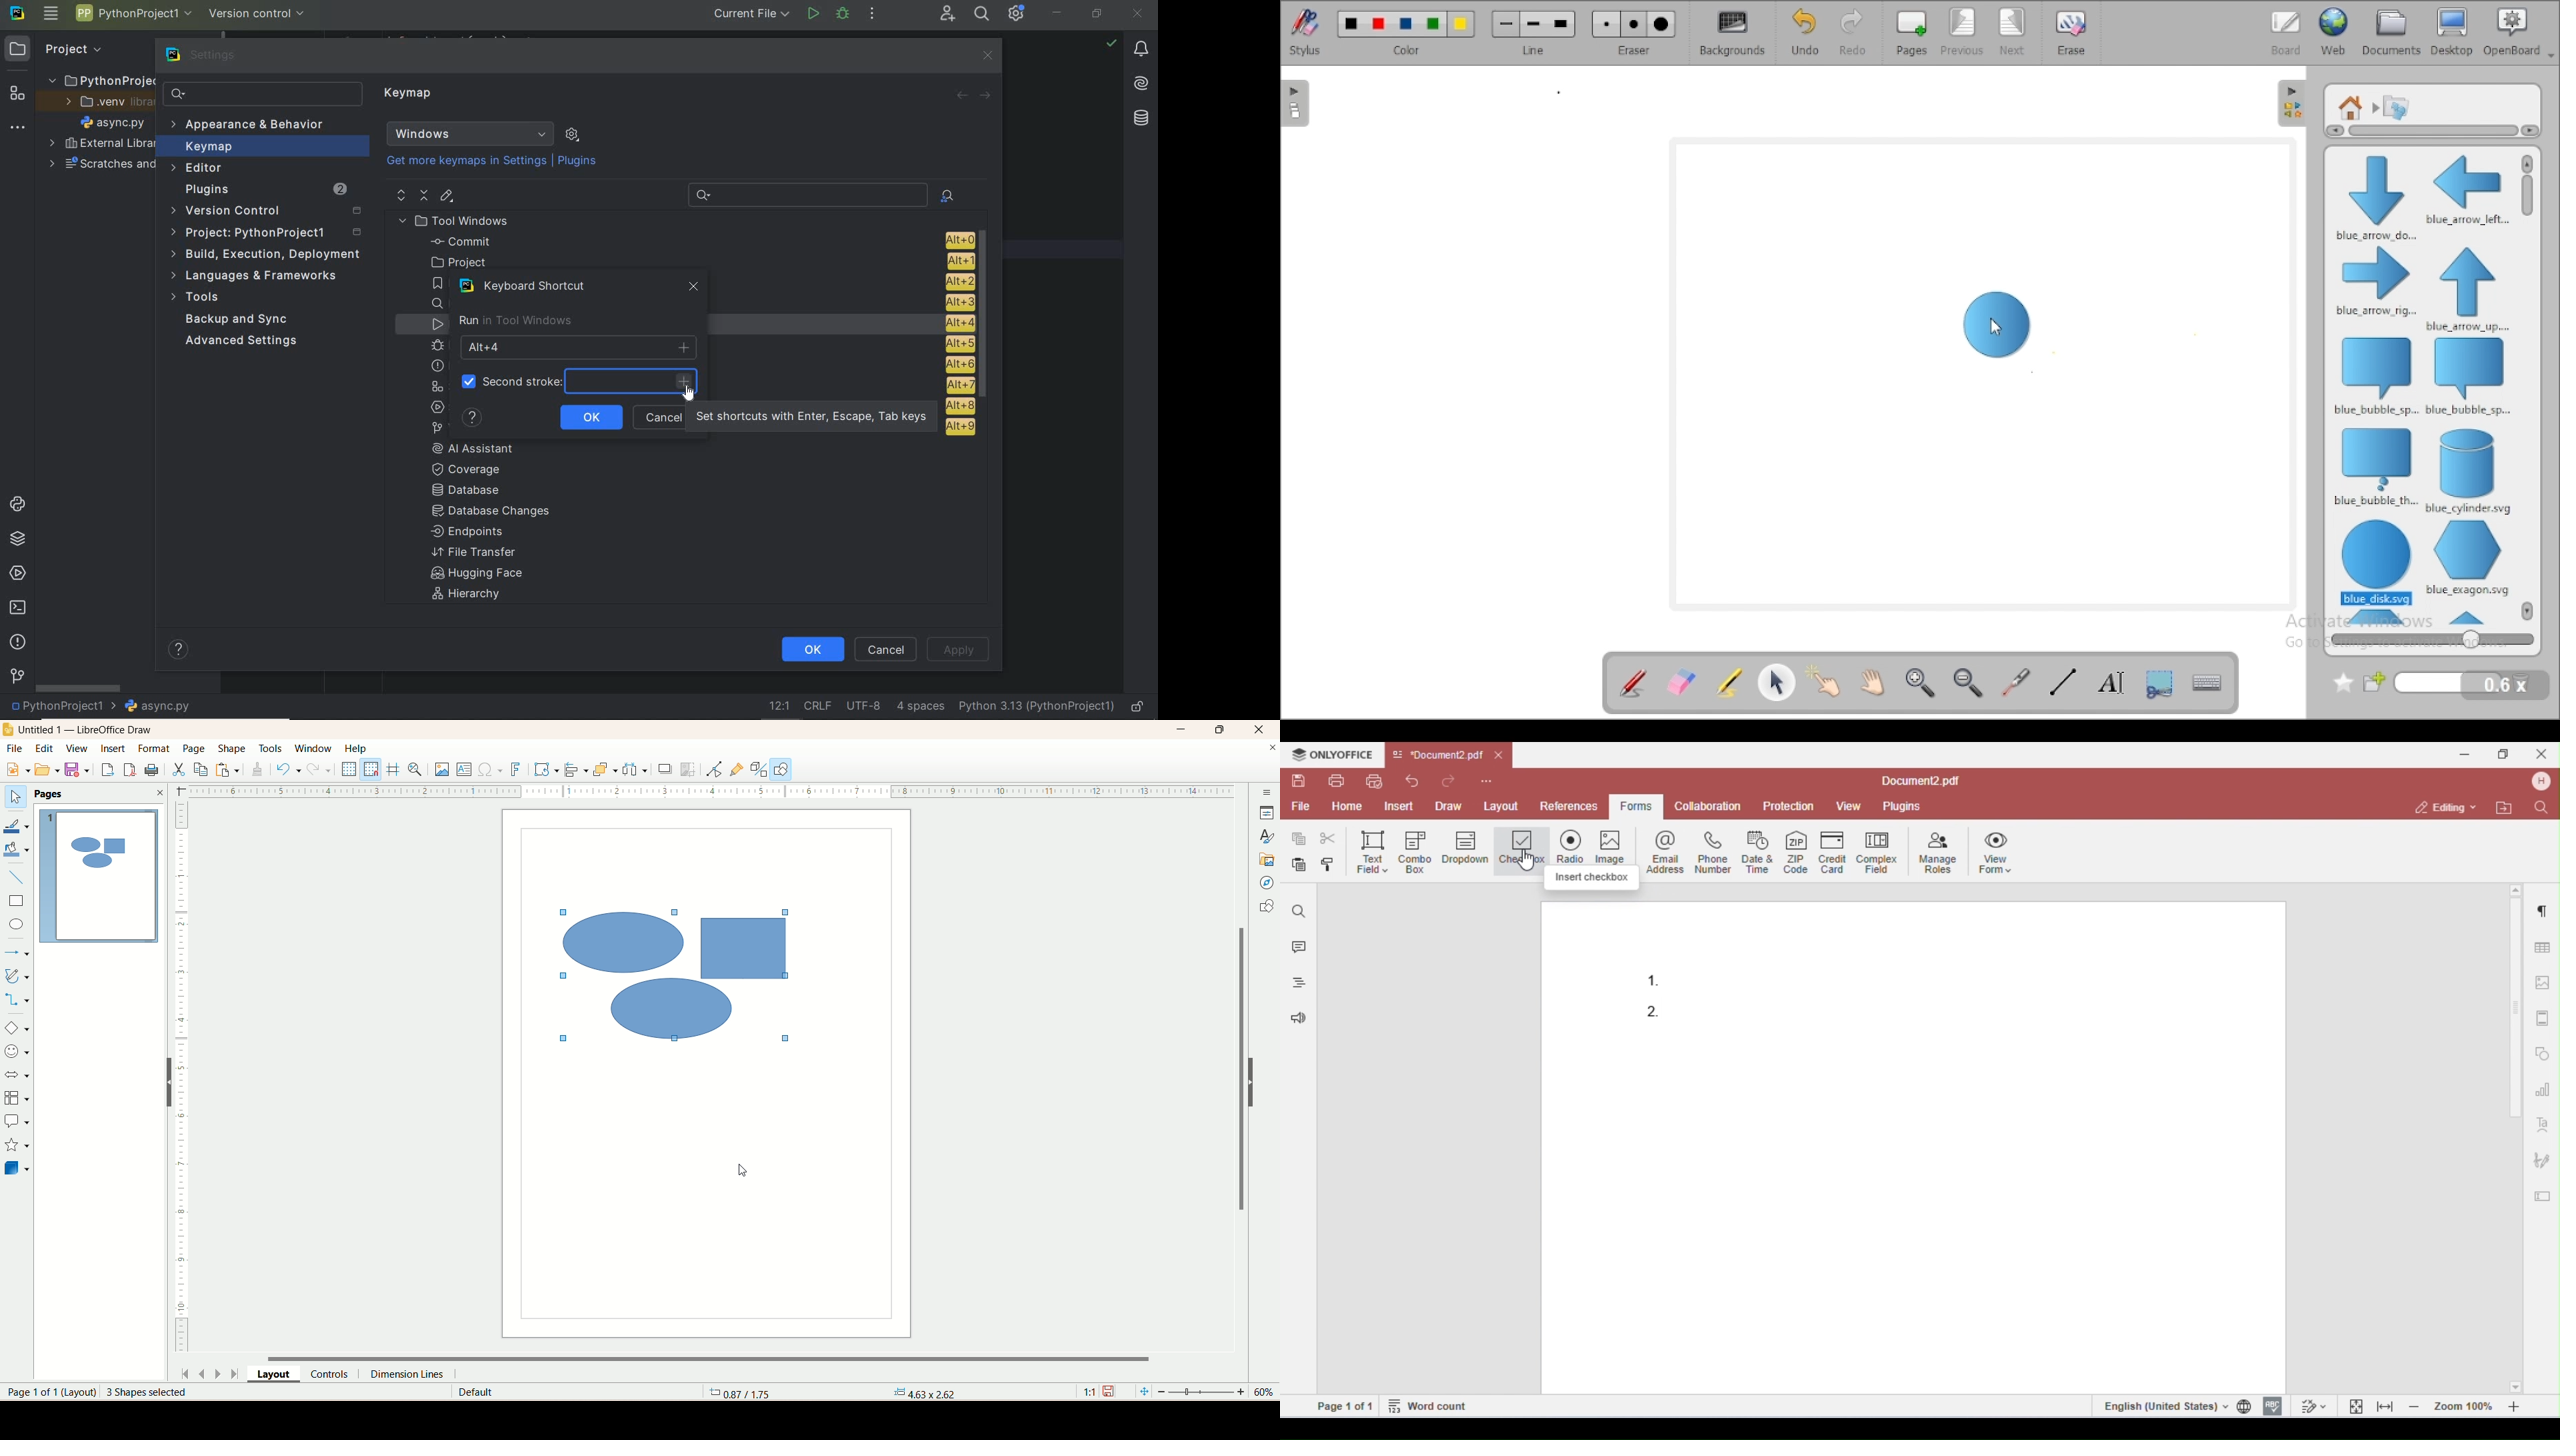  Describe the element at coordinates (16, 1000) in the screenshot. I see `connector` at that location.